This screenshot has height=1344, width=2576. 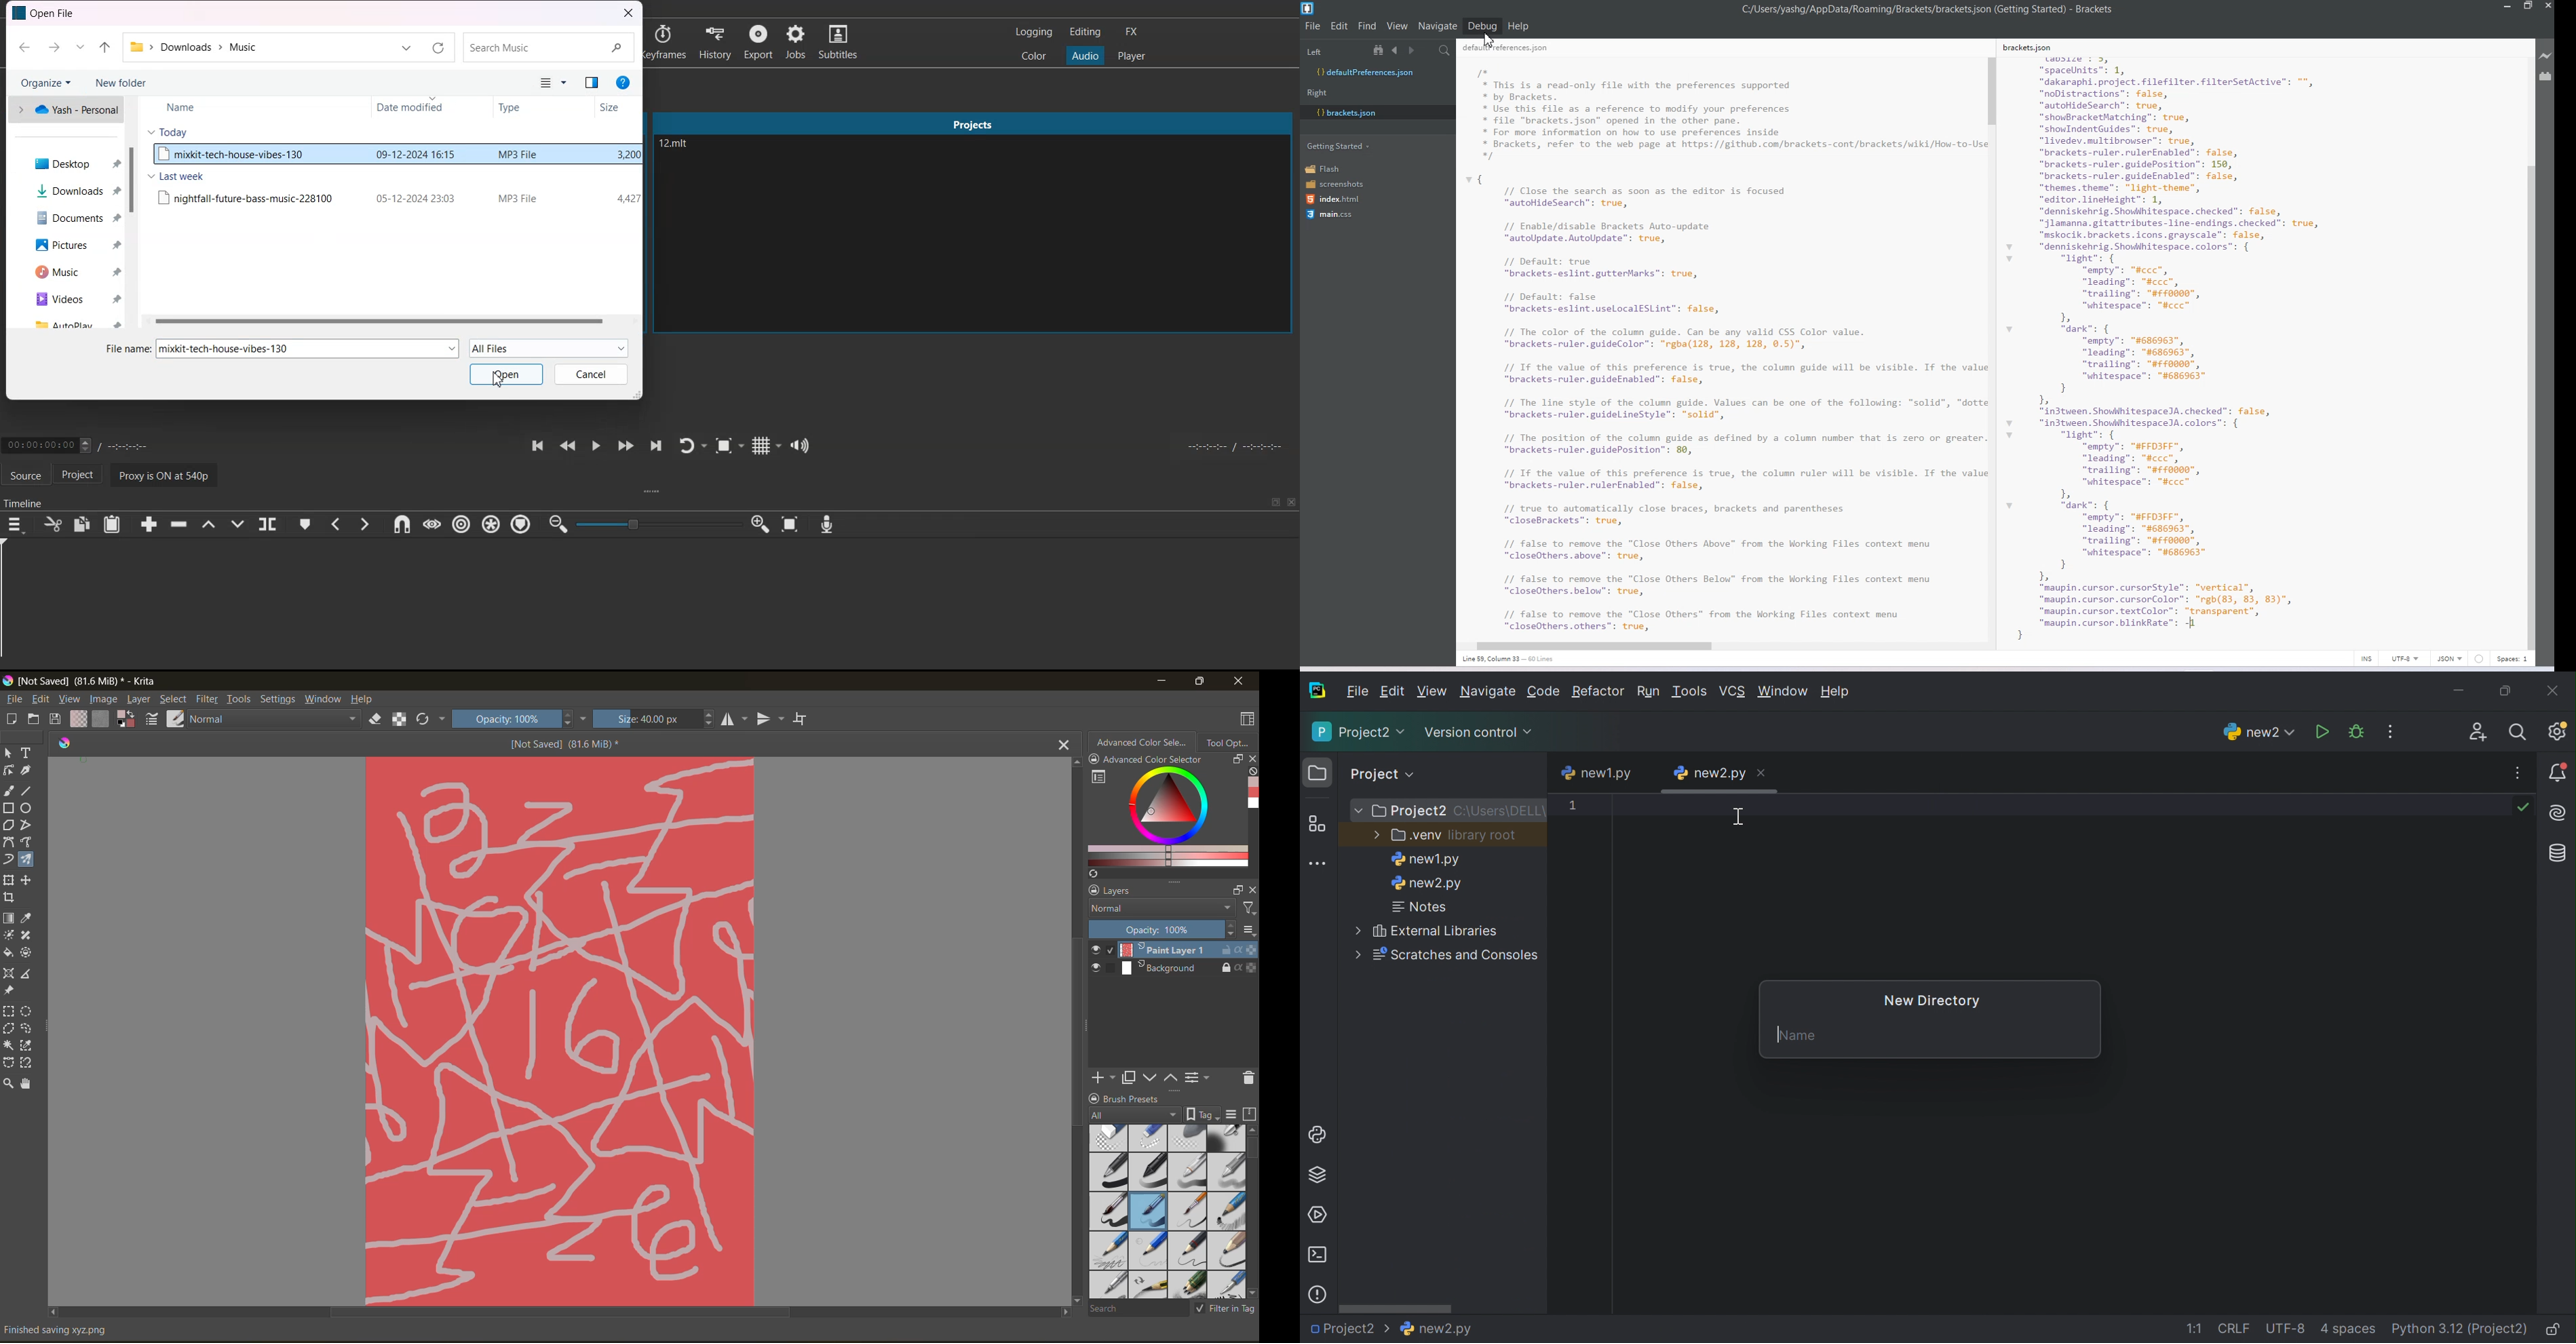 I want to click on Export, so click(x=759, y=41).